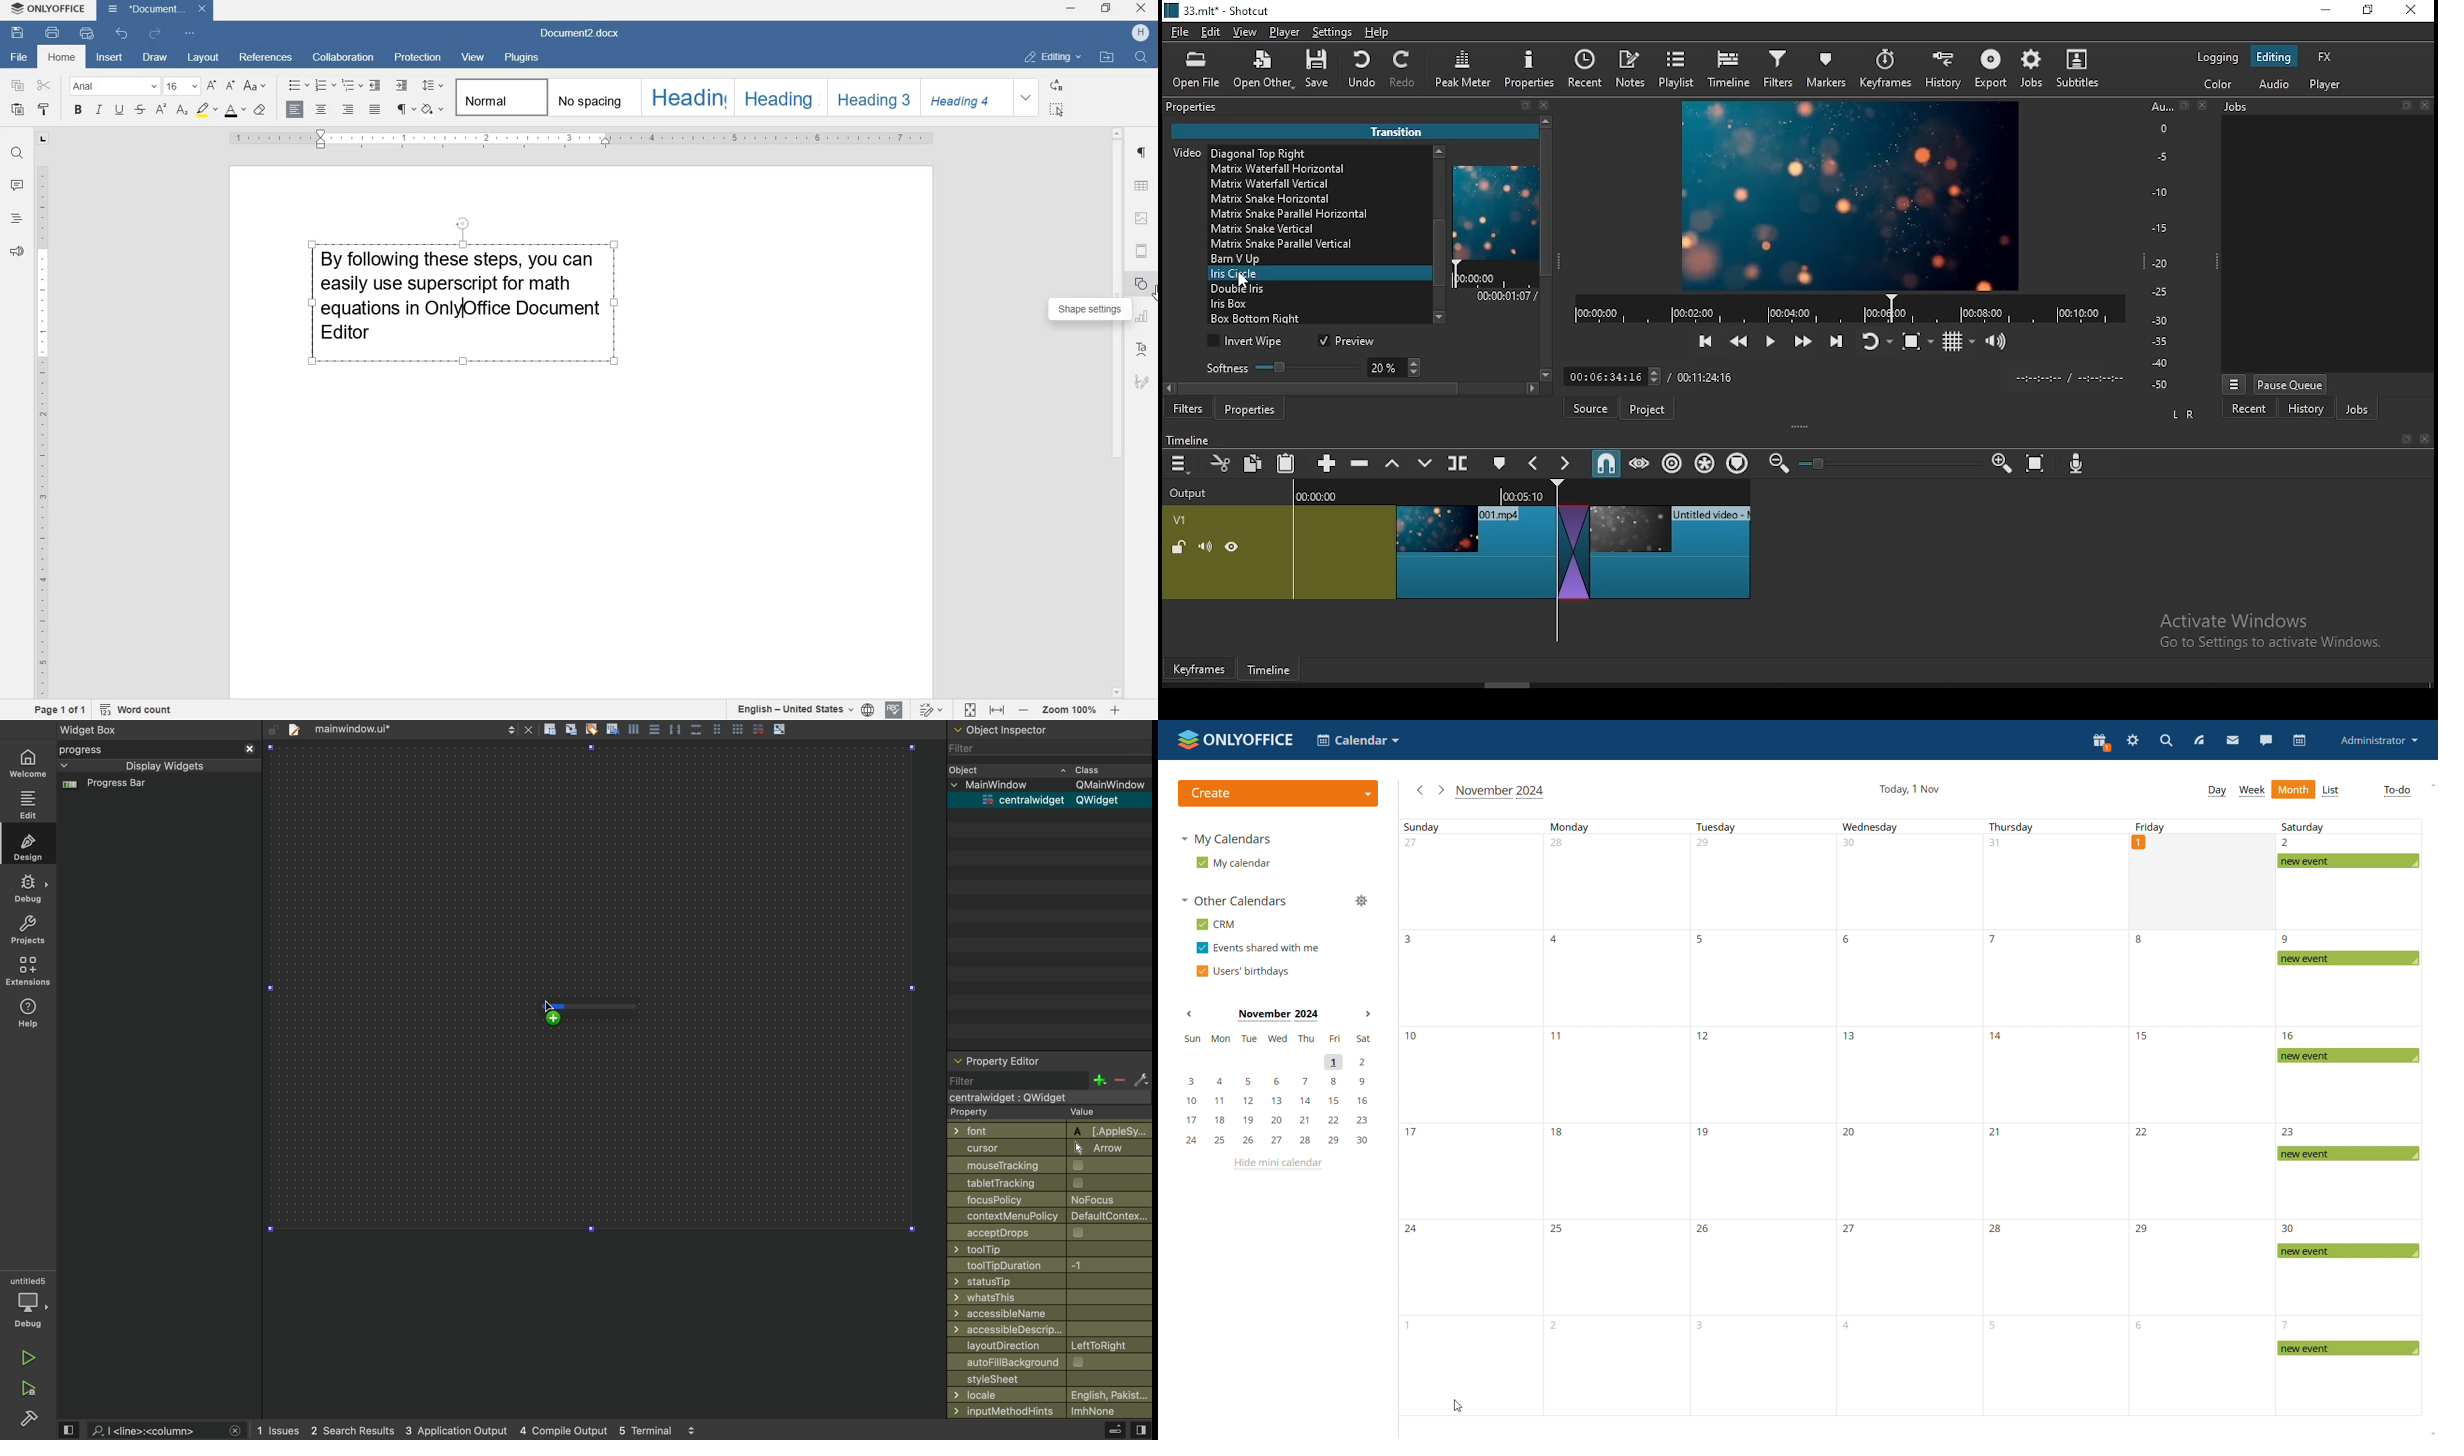 The width and height of the screenshot is (2464, 1456). I want to click on signatur, so click(1142, 383).